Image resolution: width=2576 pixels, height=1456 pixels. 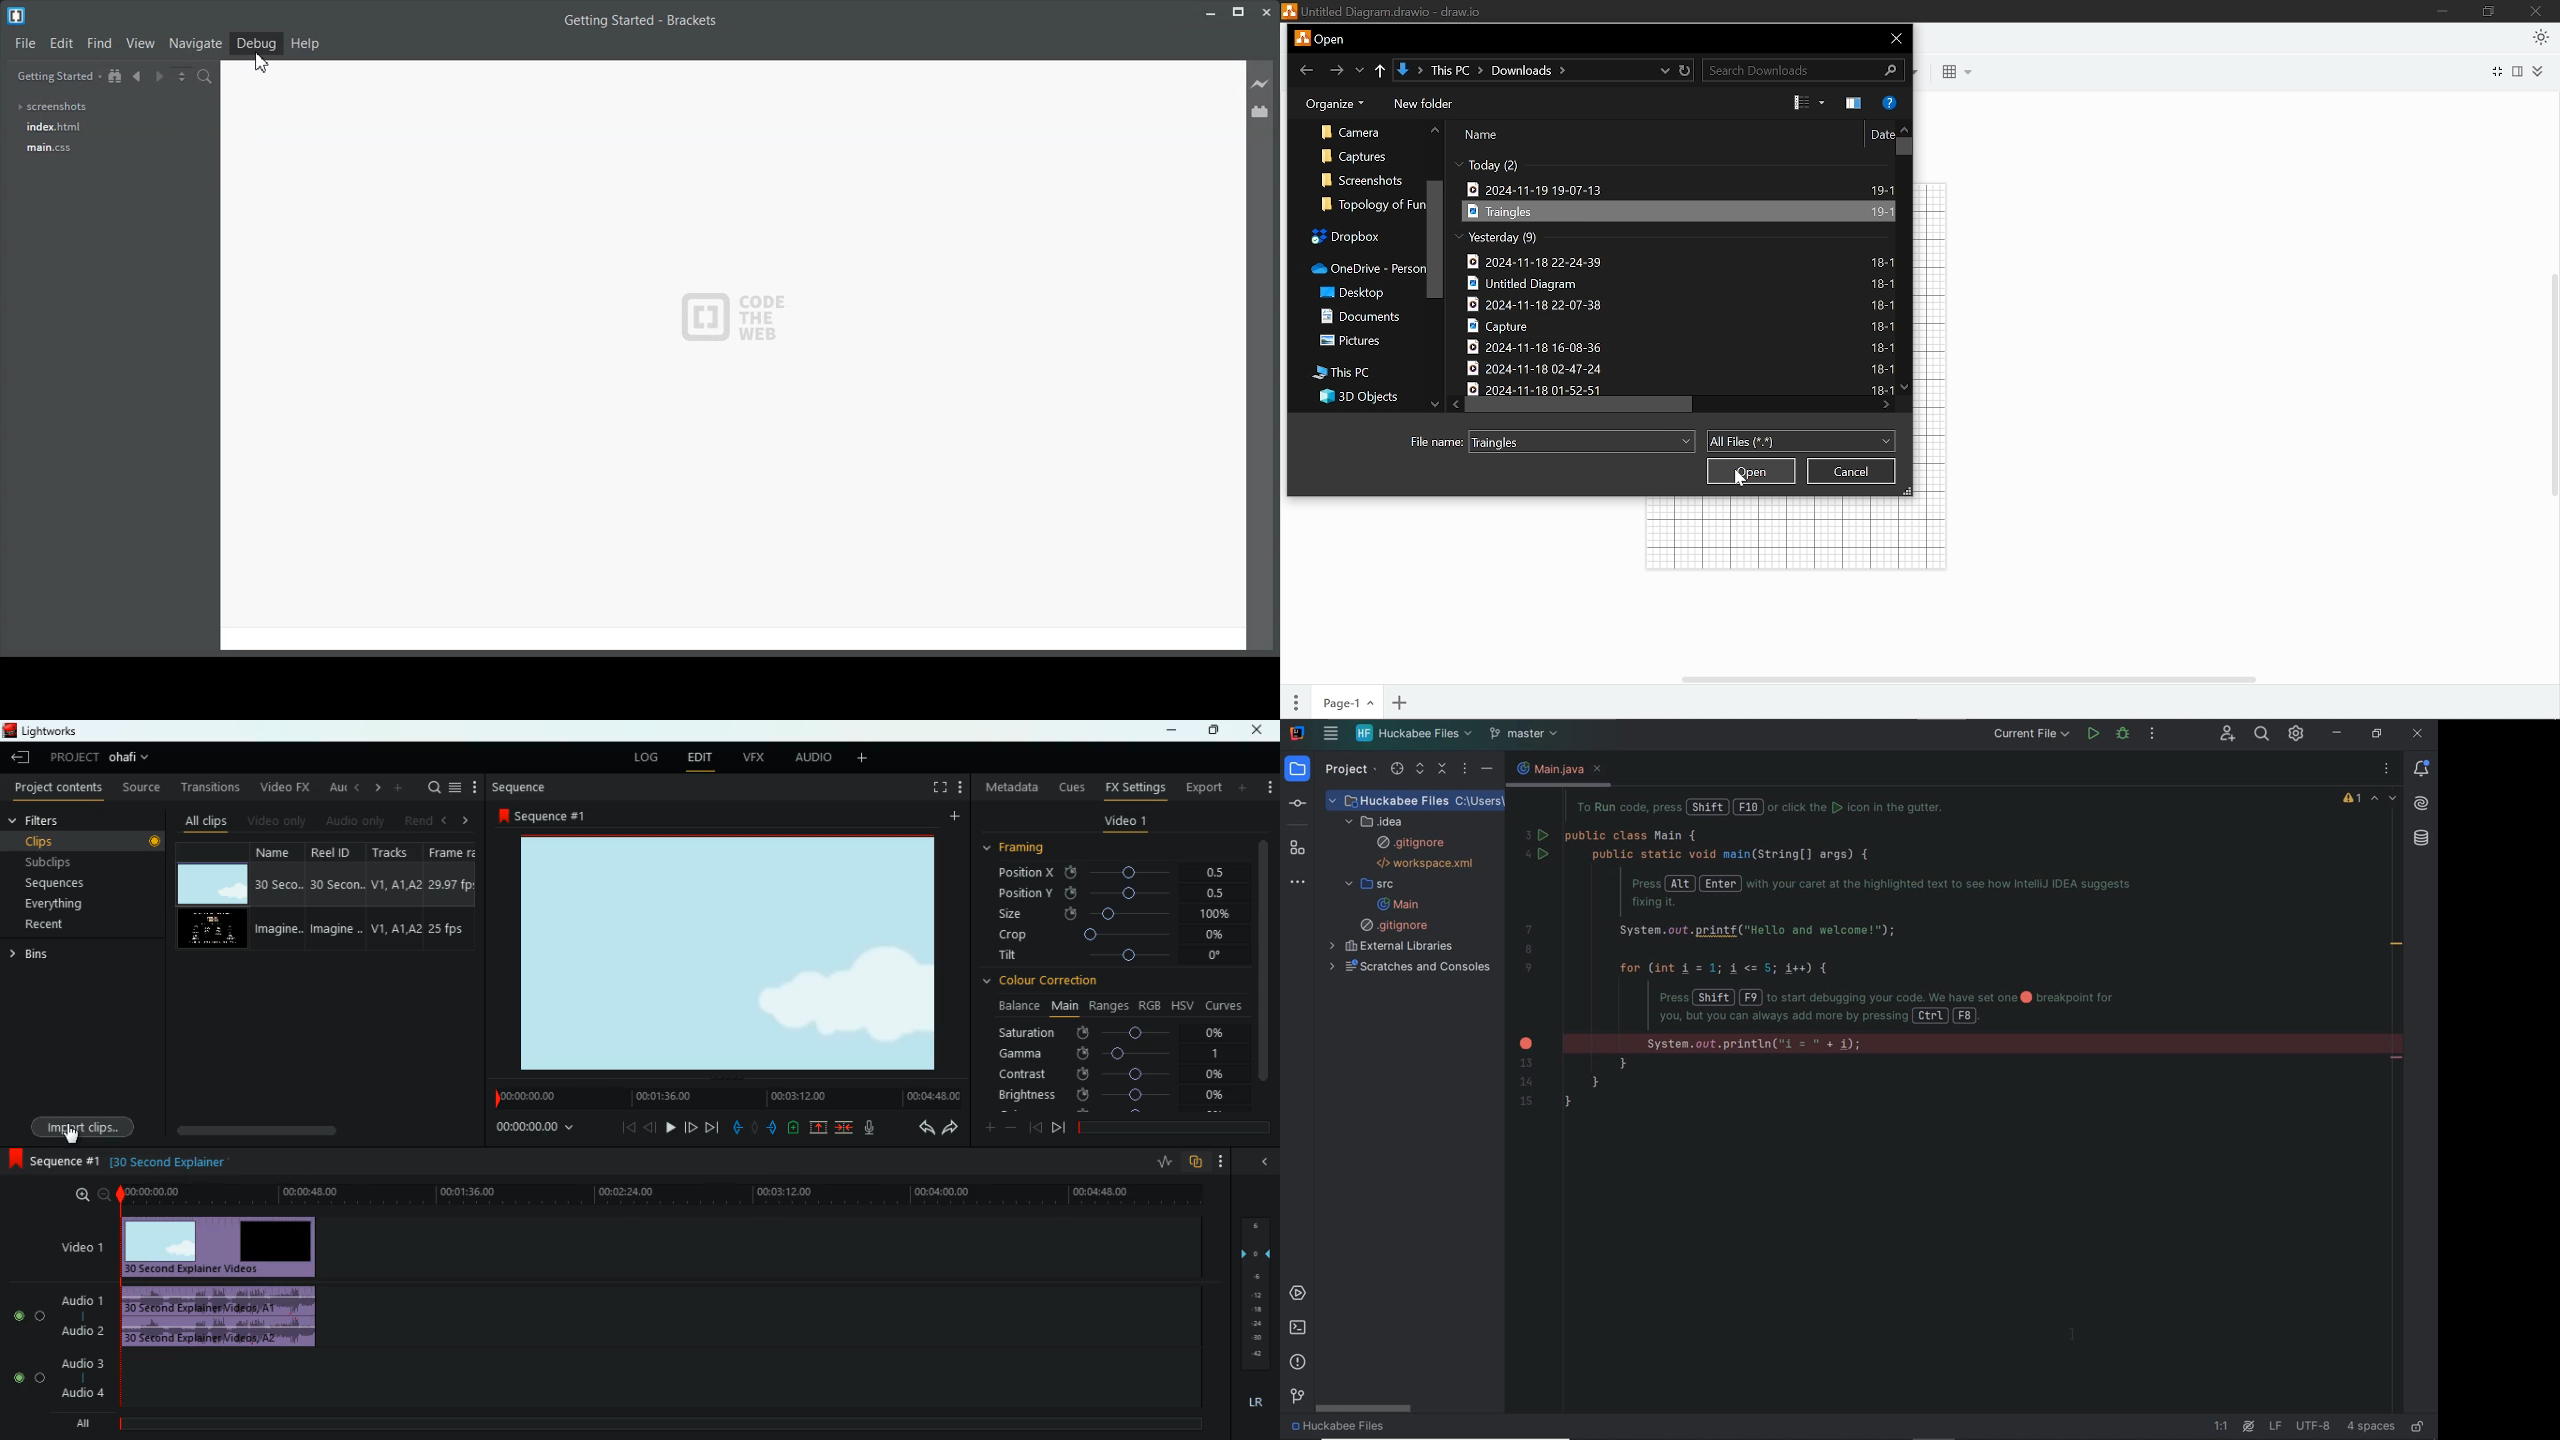 I want to click on cursor position after code folding enabled, so click(x=2077, y=1337).